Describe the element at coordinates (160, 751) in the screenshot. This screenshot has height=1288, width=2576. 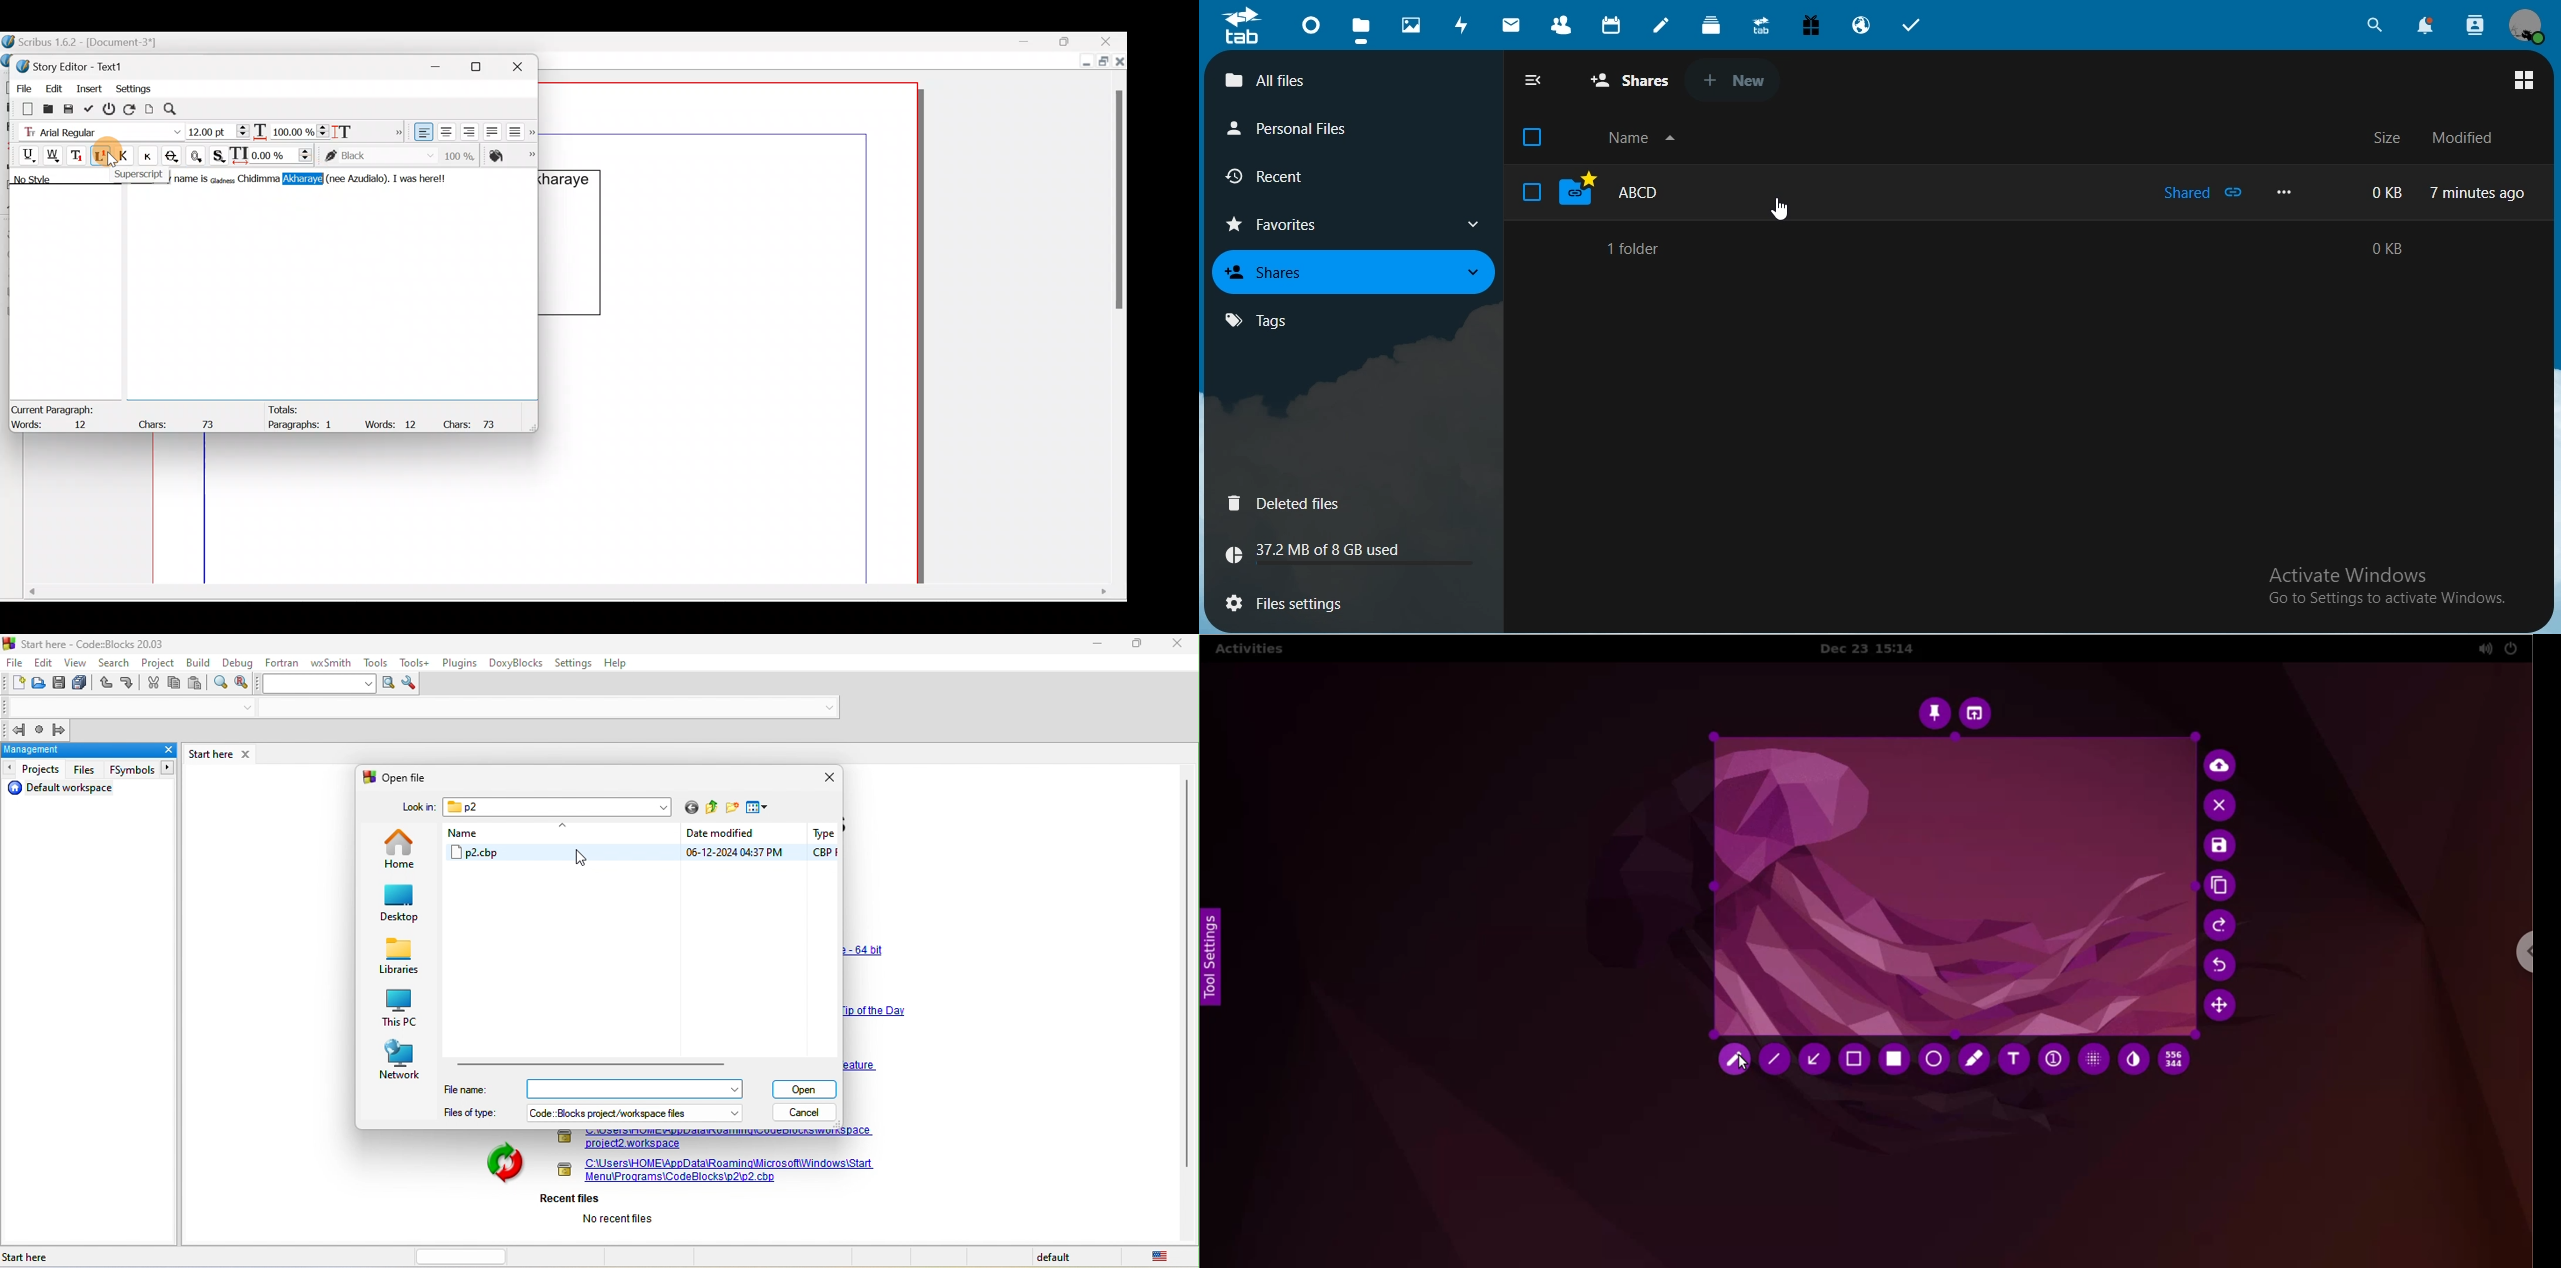
I see `close` at that location.